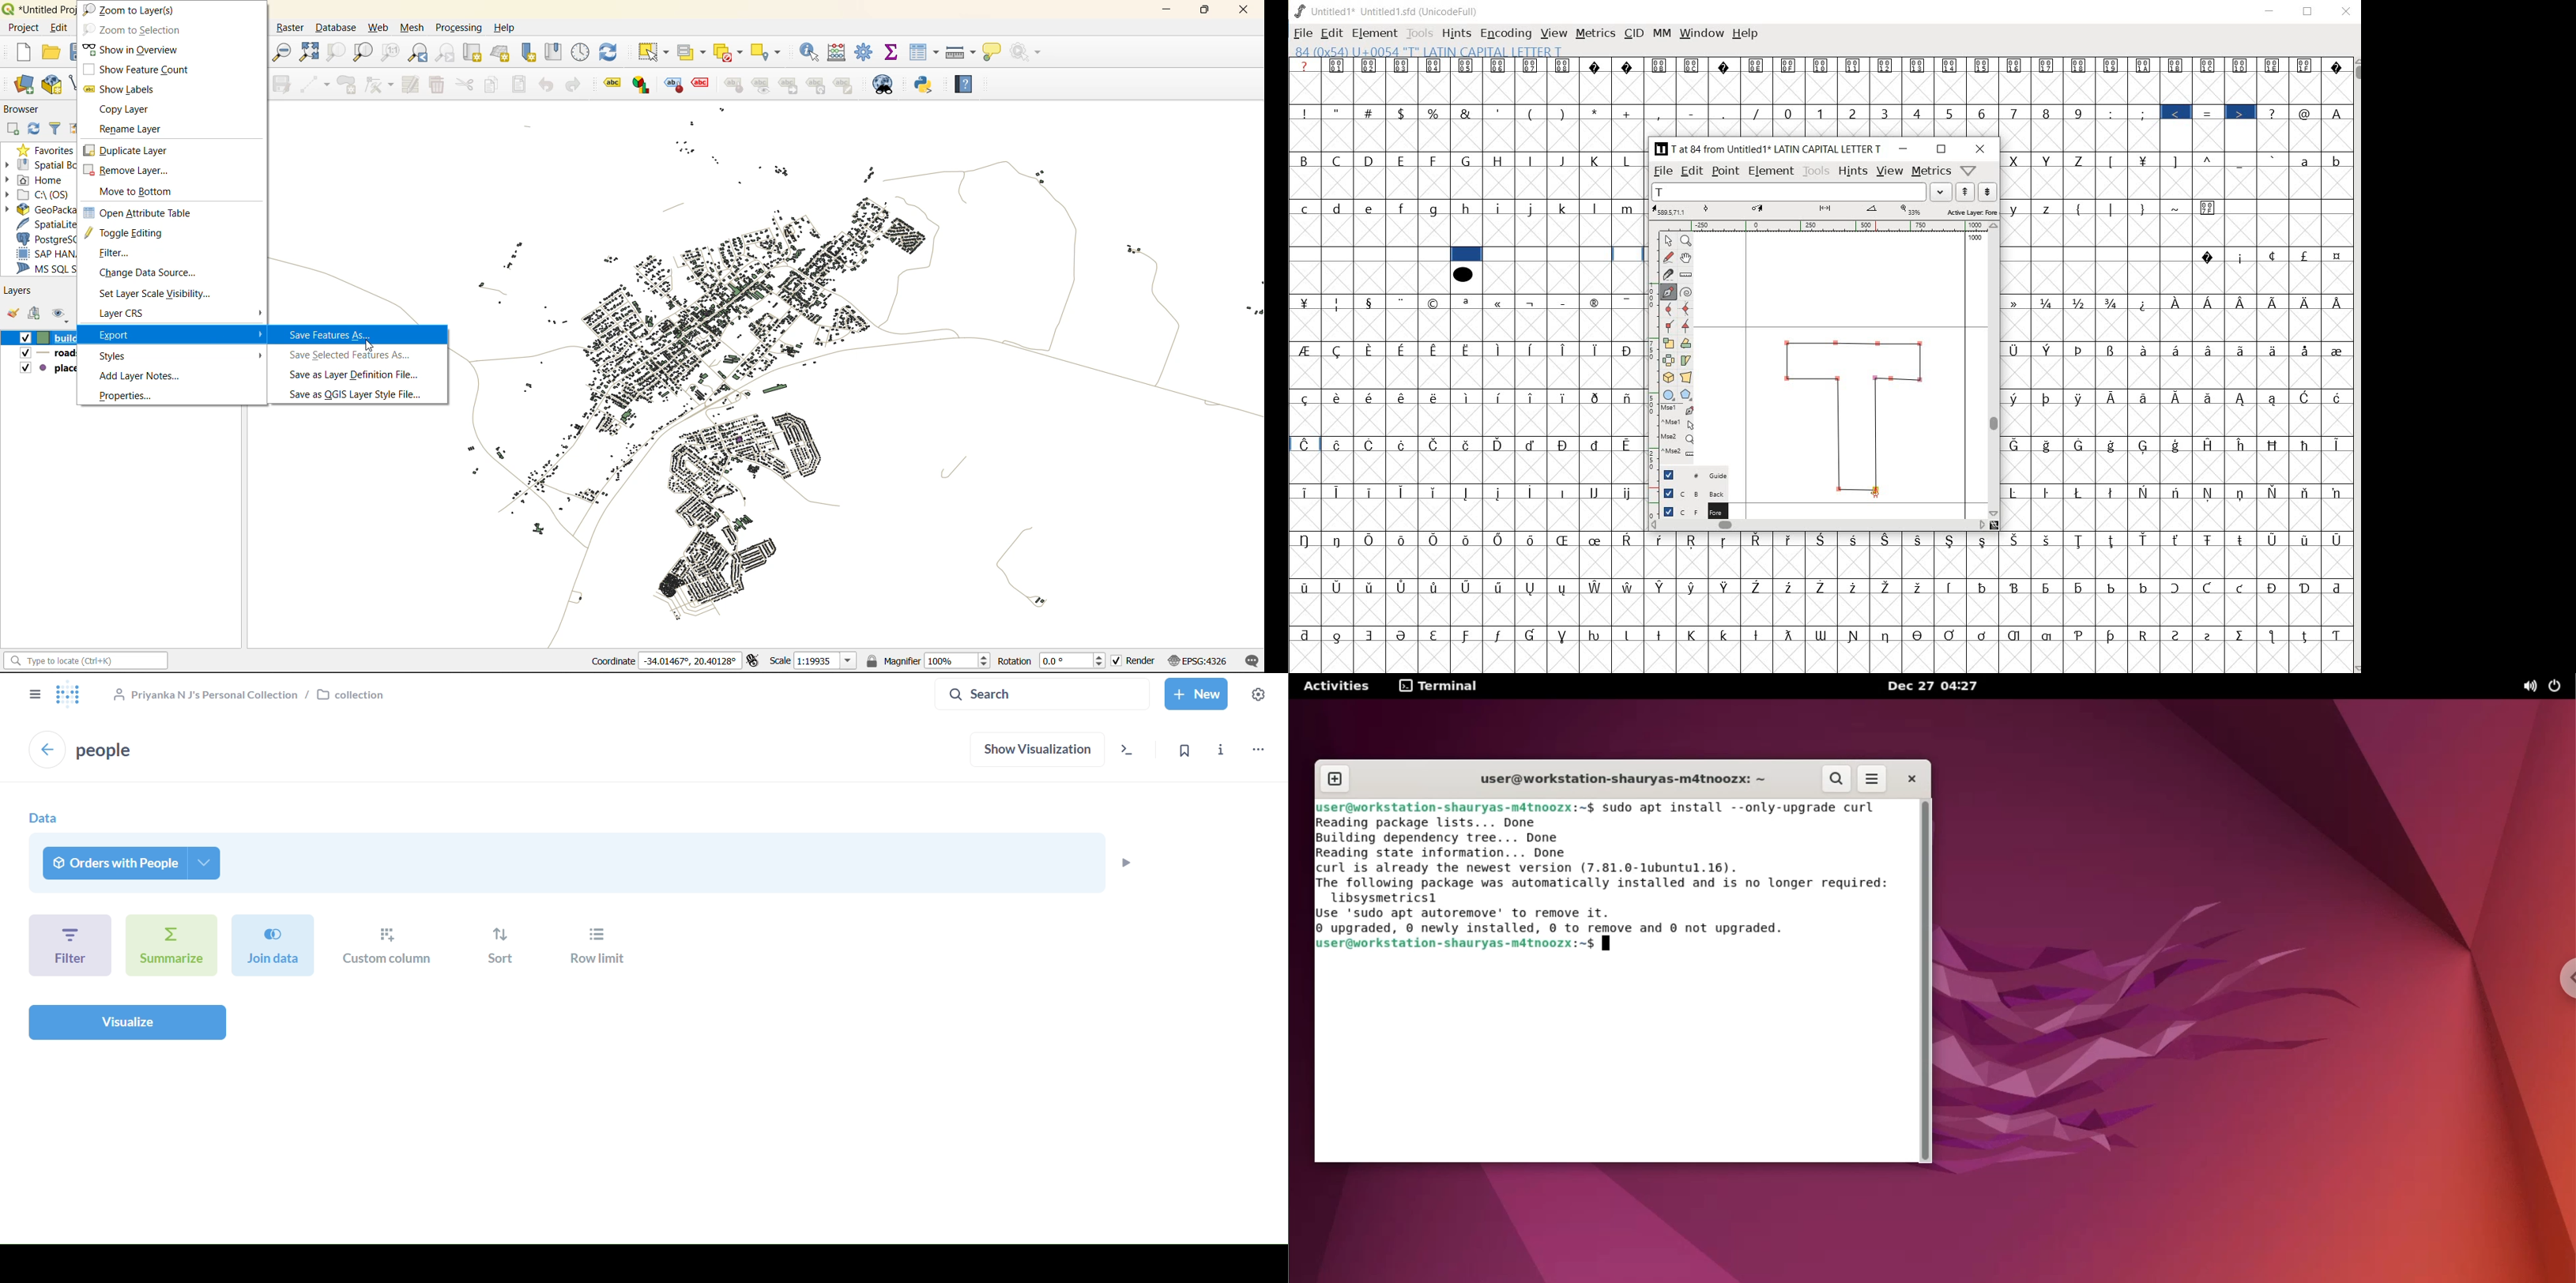  Describe the element at coordinates (1374, 33) in the screenshot. I see `element` at that location.